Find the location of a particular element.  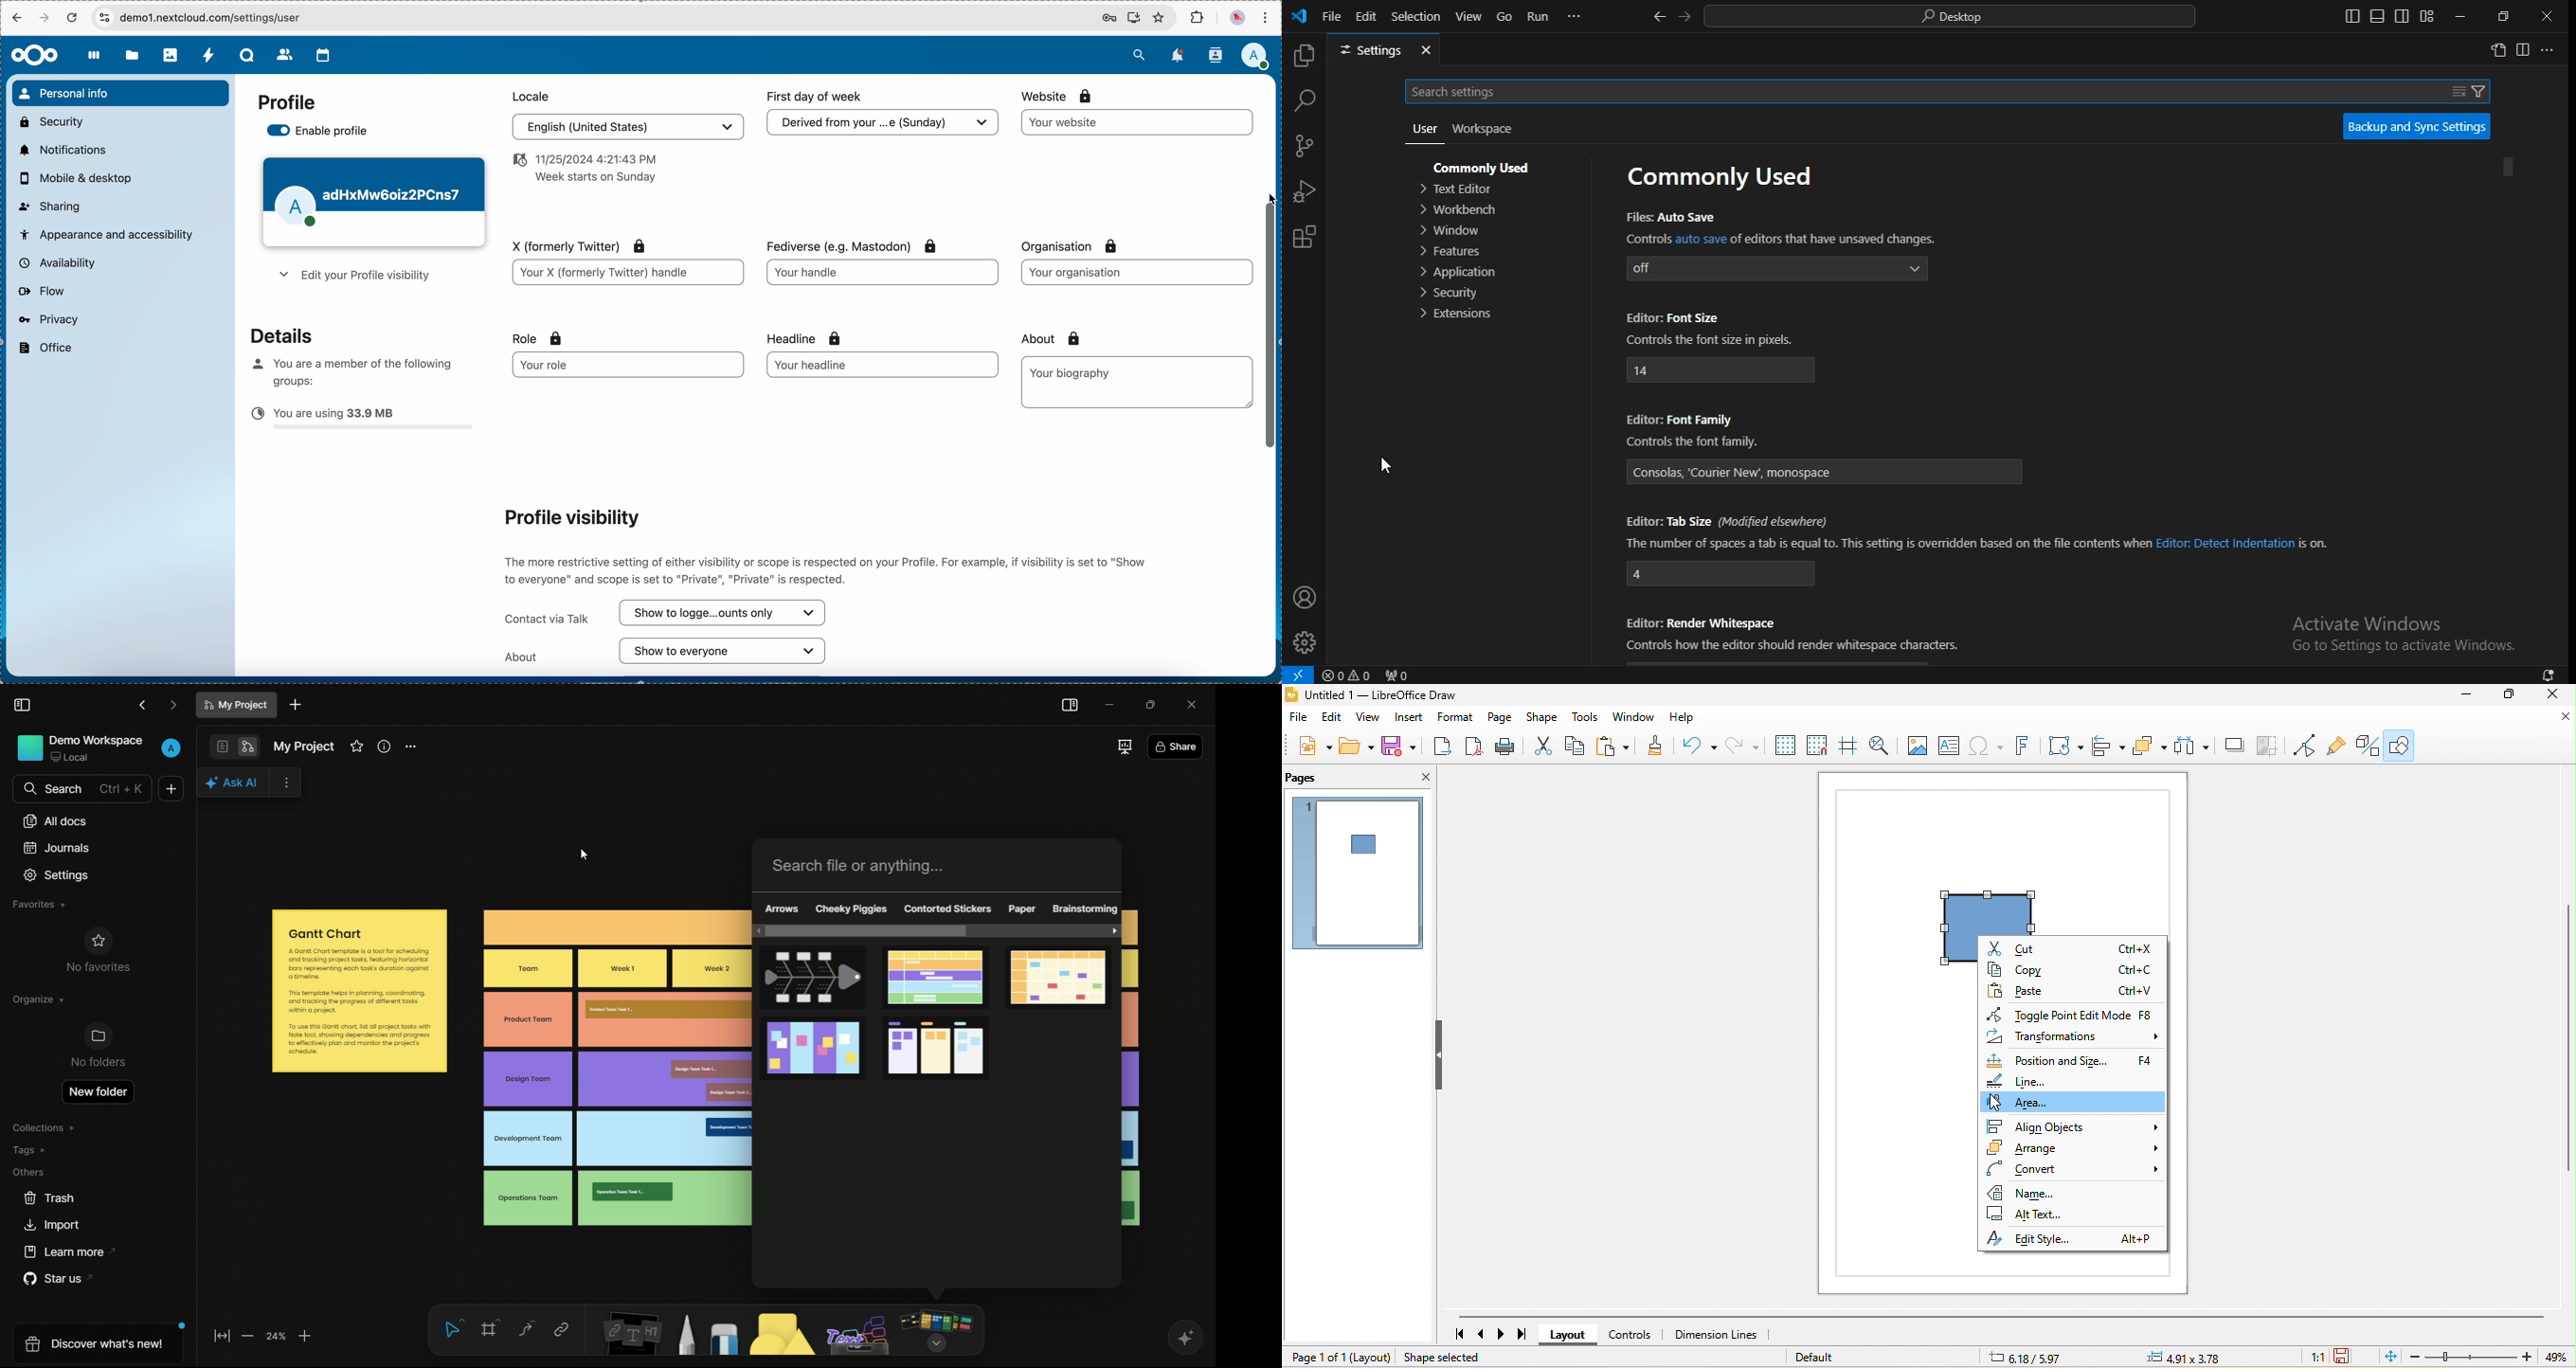

headline is located at coordinates (825, 337).